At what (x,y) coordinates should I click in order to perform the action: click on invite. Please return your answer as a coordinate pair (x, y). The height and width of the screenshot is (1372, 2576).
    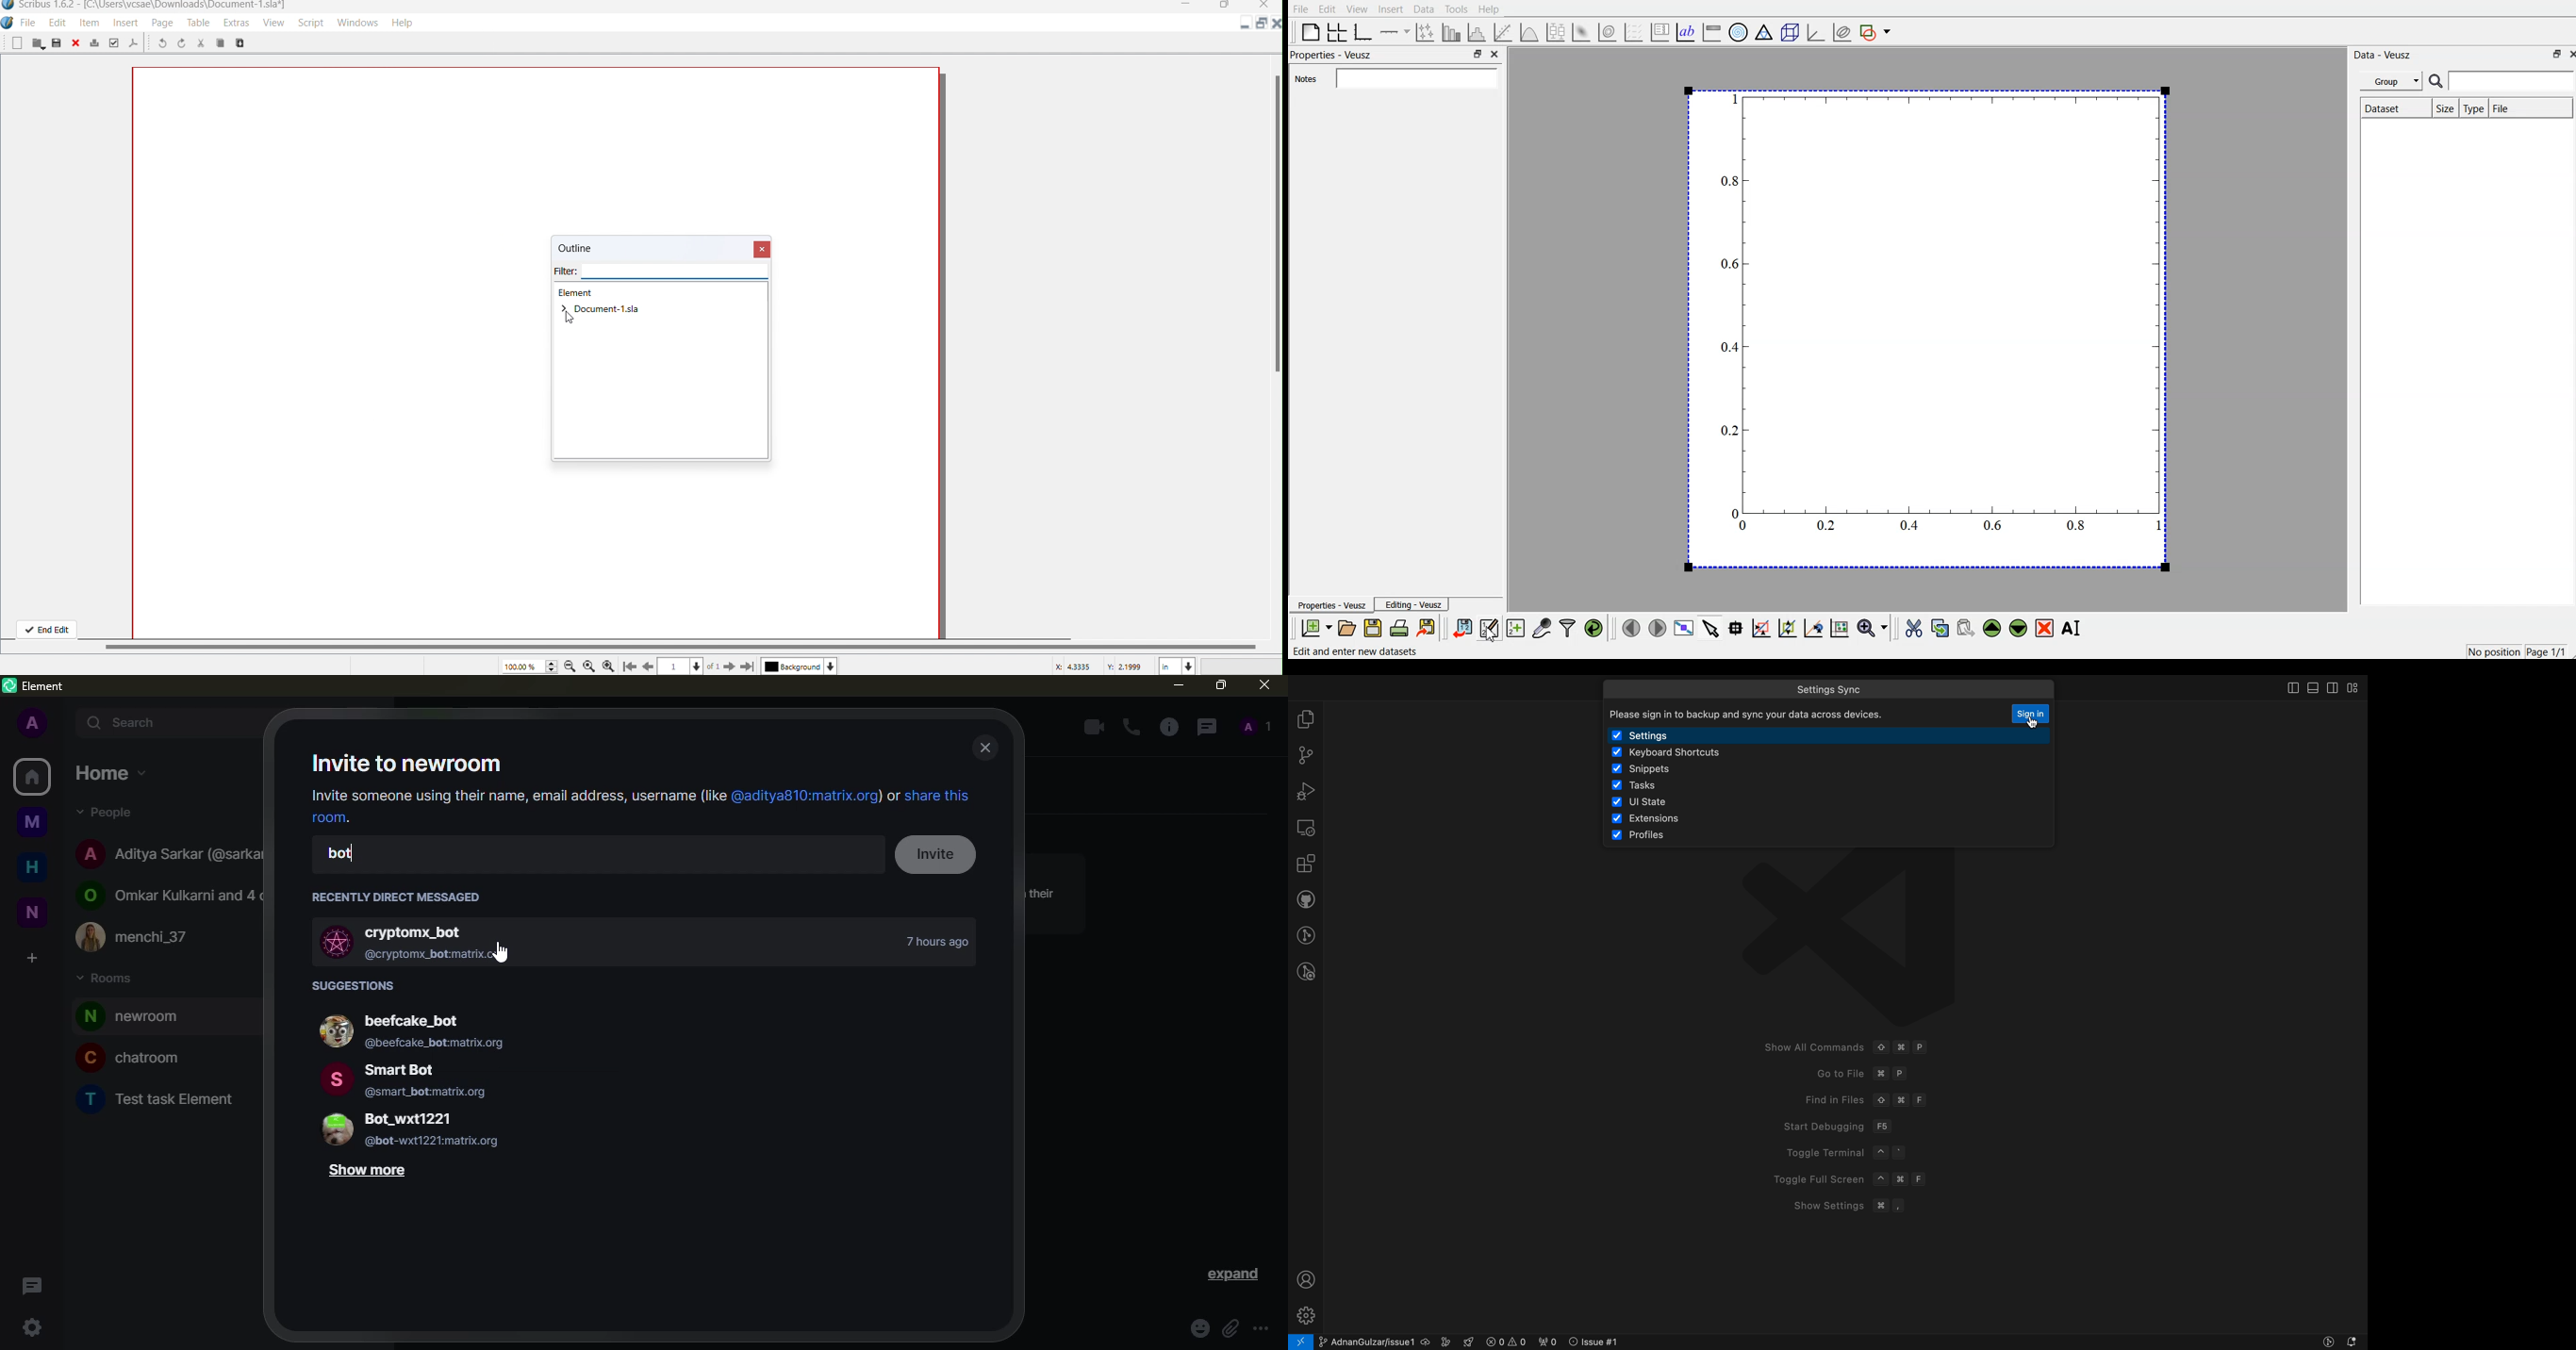
    Looking at the image, I should click on (933, 855).